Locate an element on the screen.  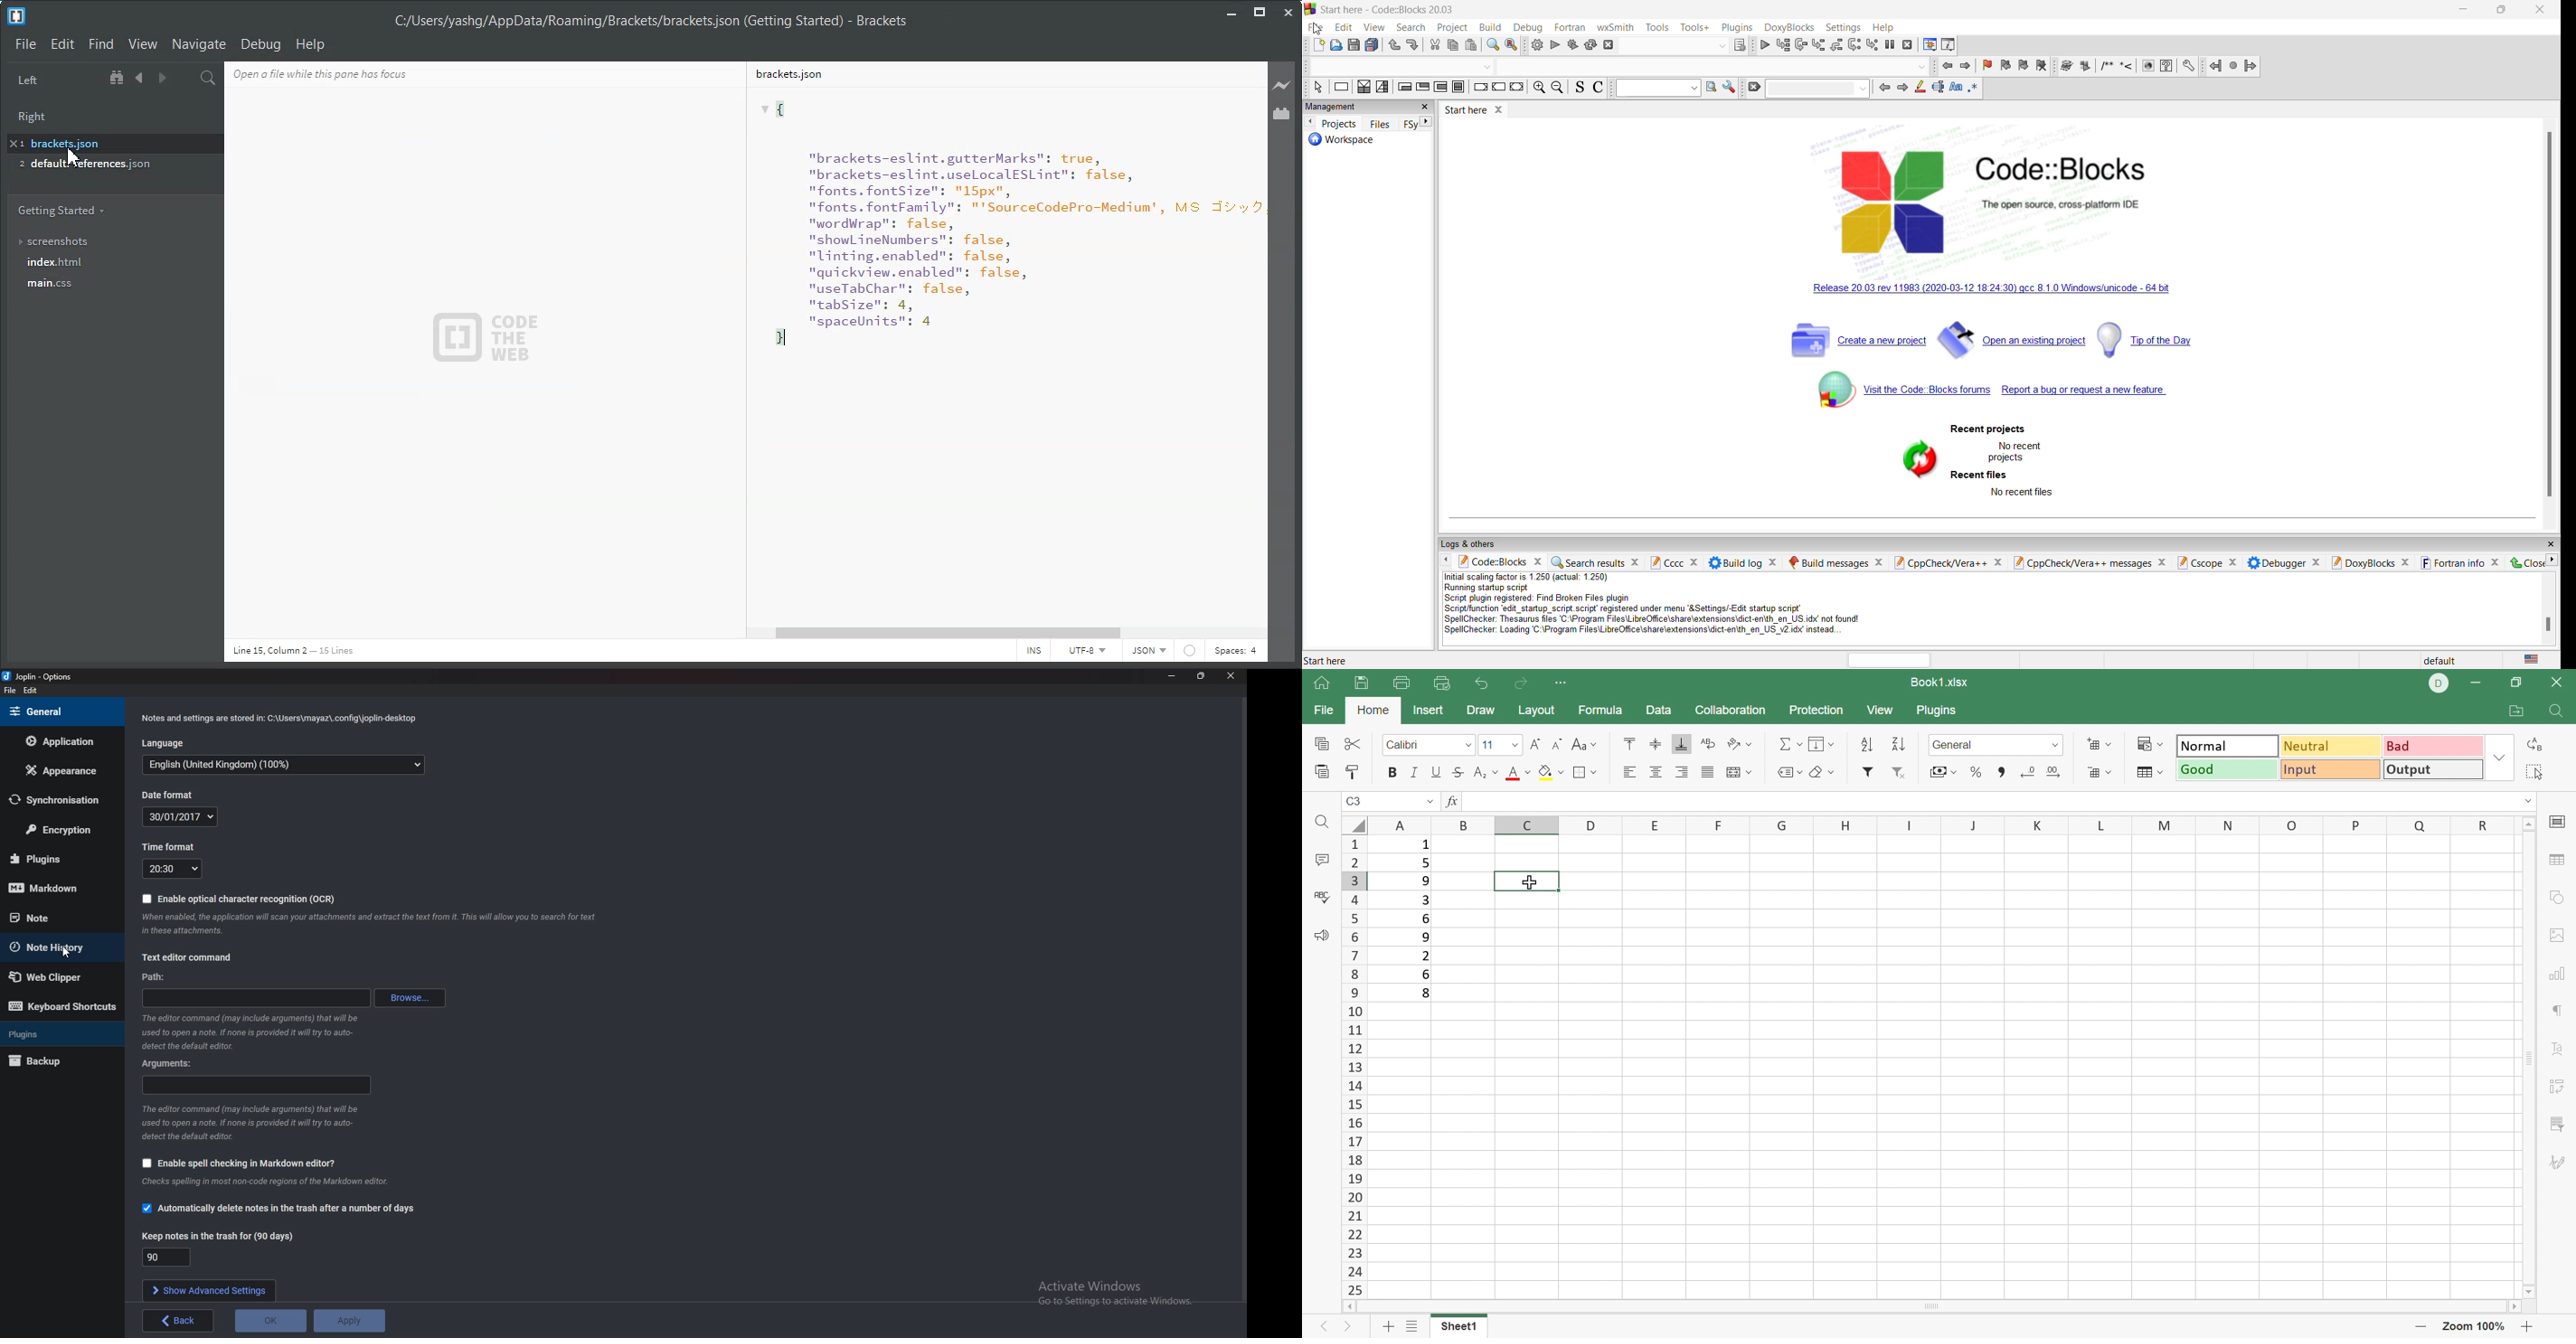
back is located at coordinates (179, 1321).